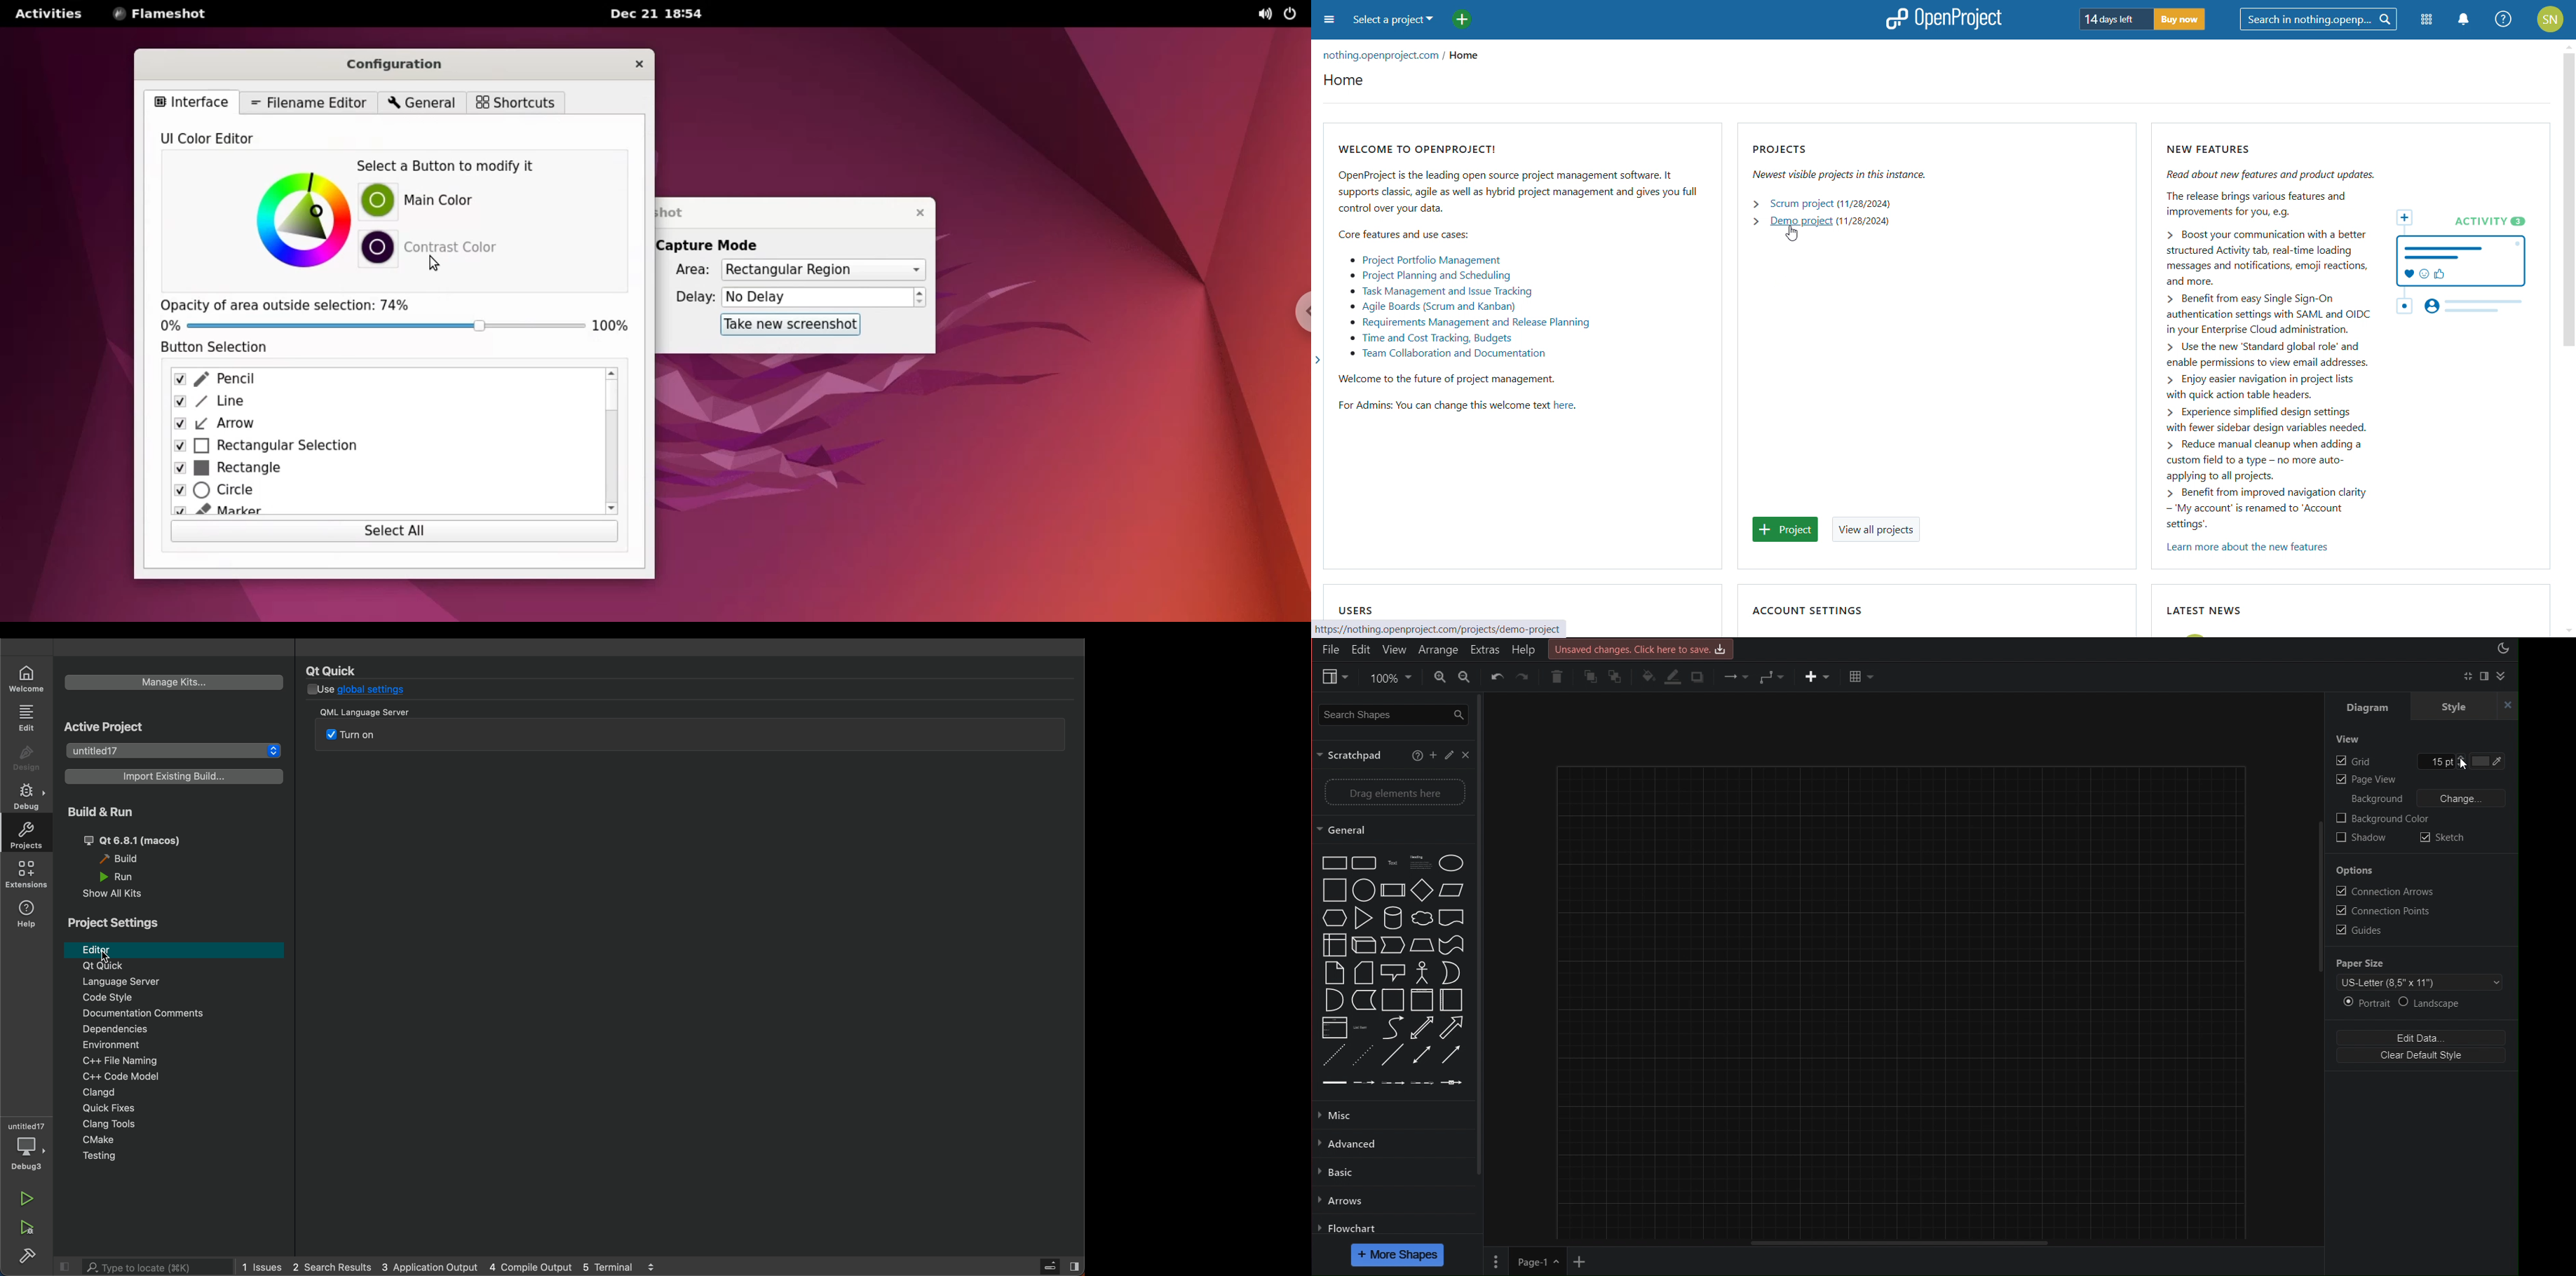 The width and height of the screenshot is (2576, 1288). Describe the element at coordinates (1449, 380) in the screenshot. I see `welcome to the future of project management.` at that location.